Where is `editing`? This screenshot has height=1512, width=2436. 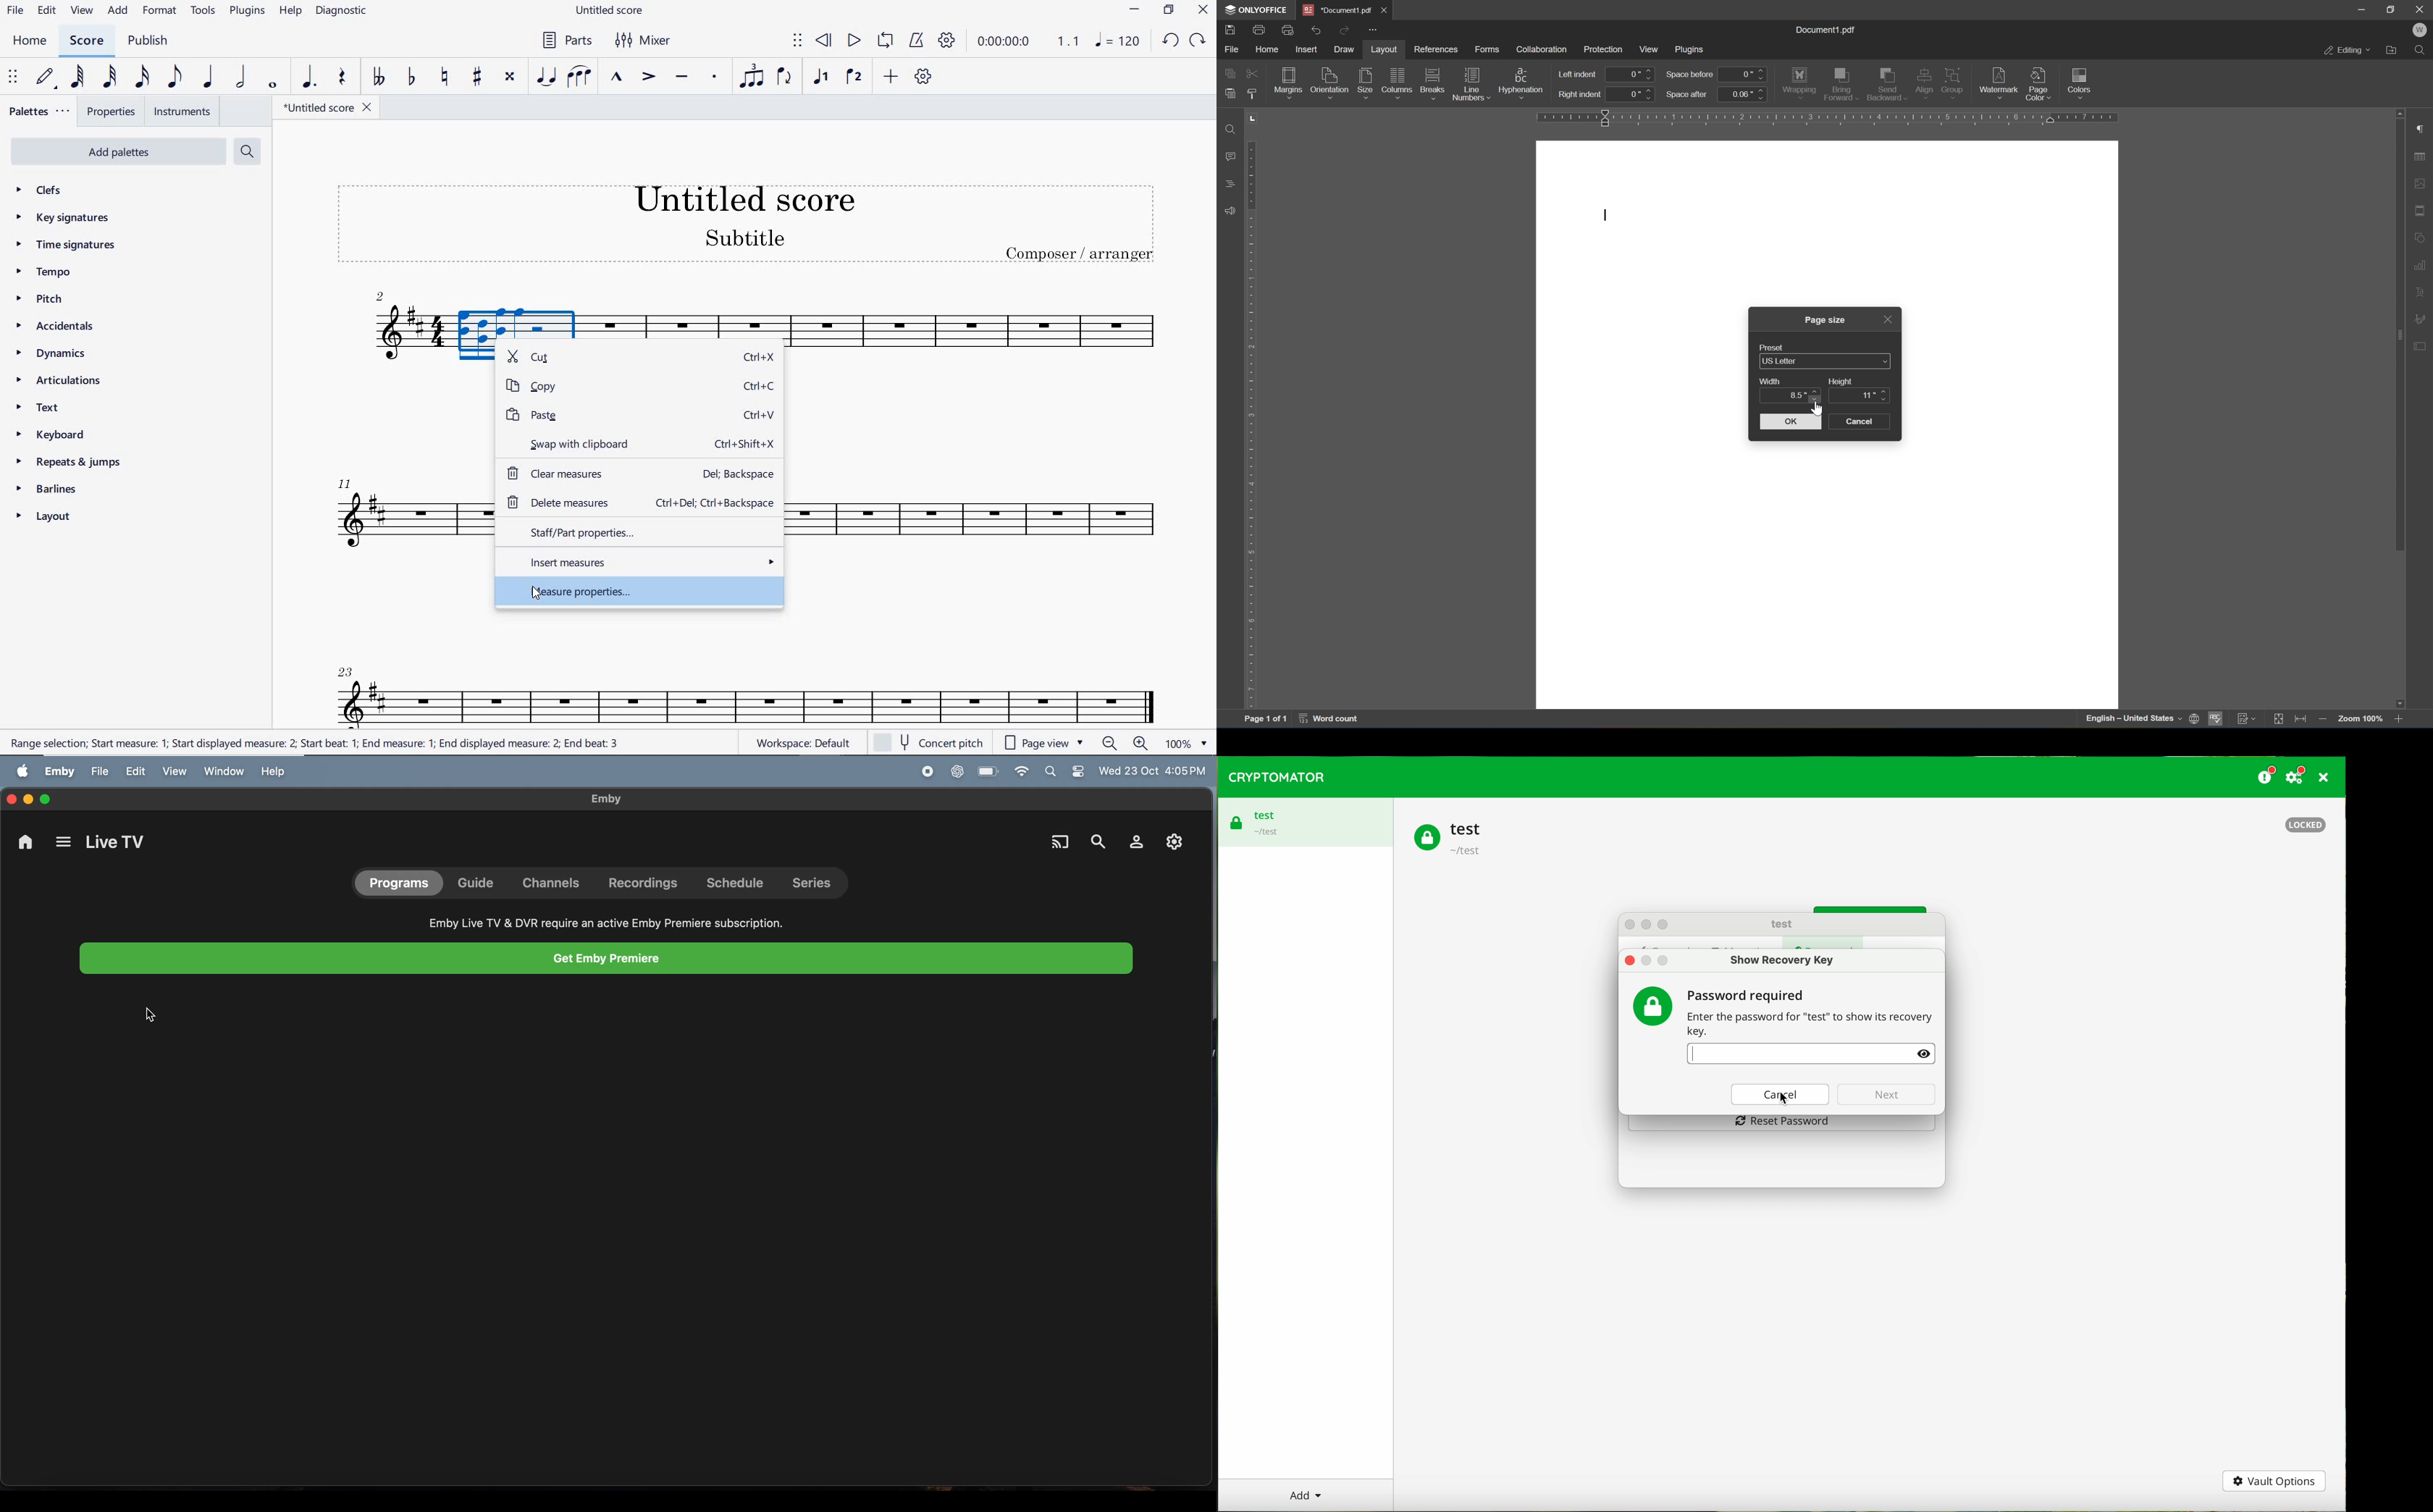
editing is located at coordinates (2346, 51).